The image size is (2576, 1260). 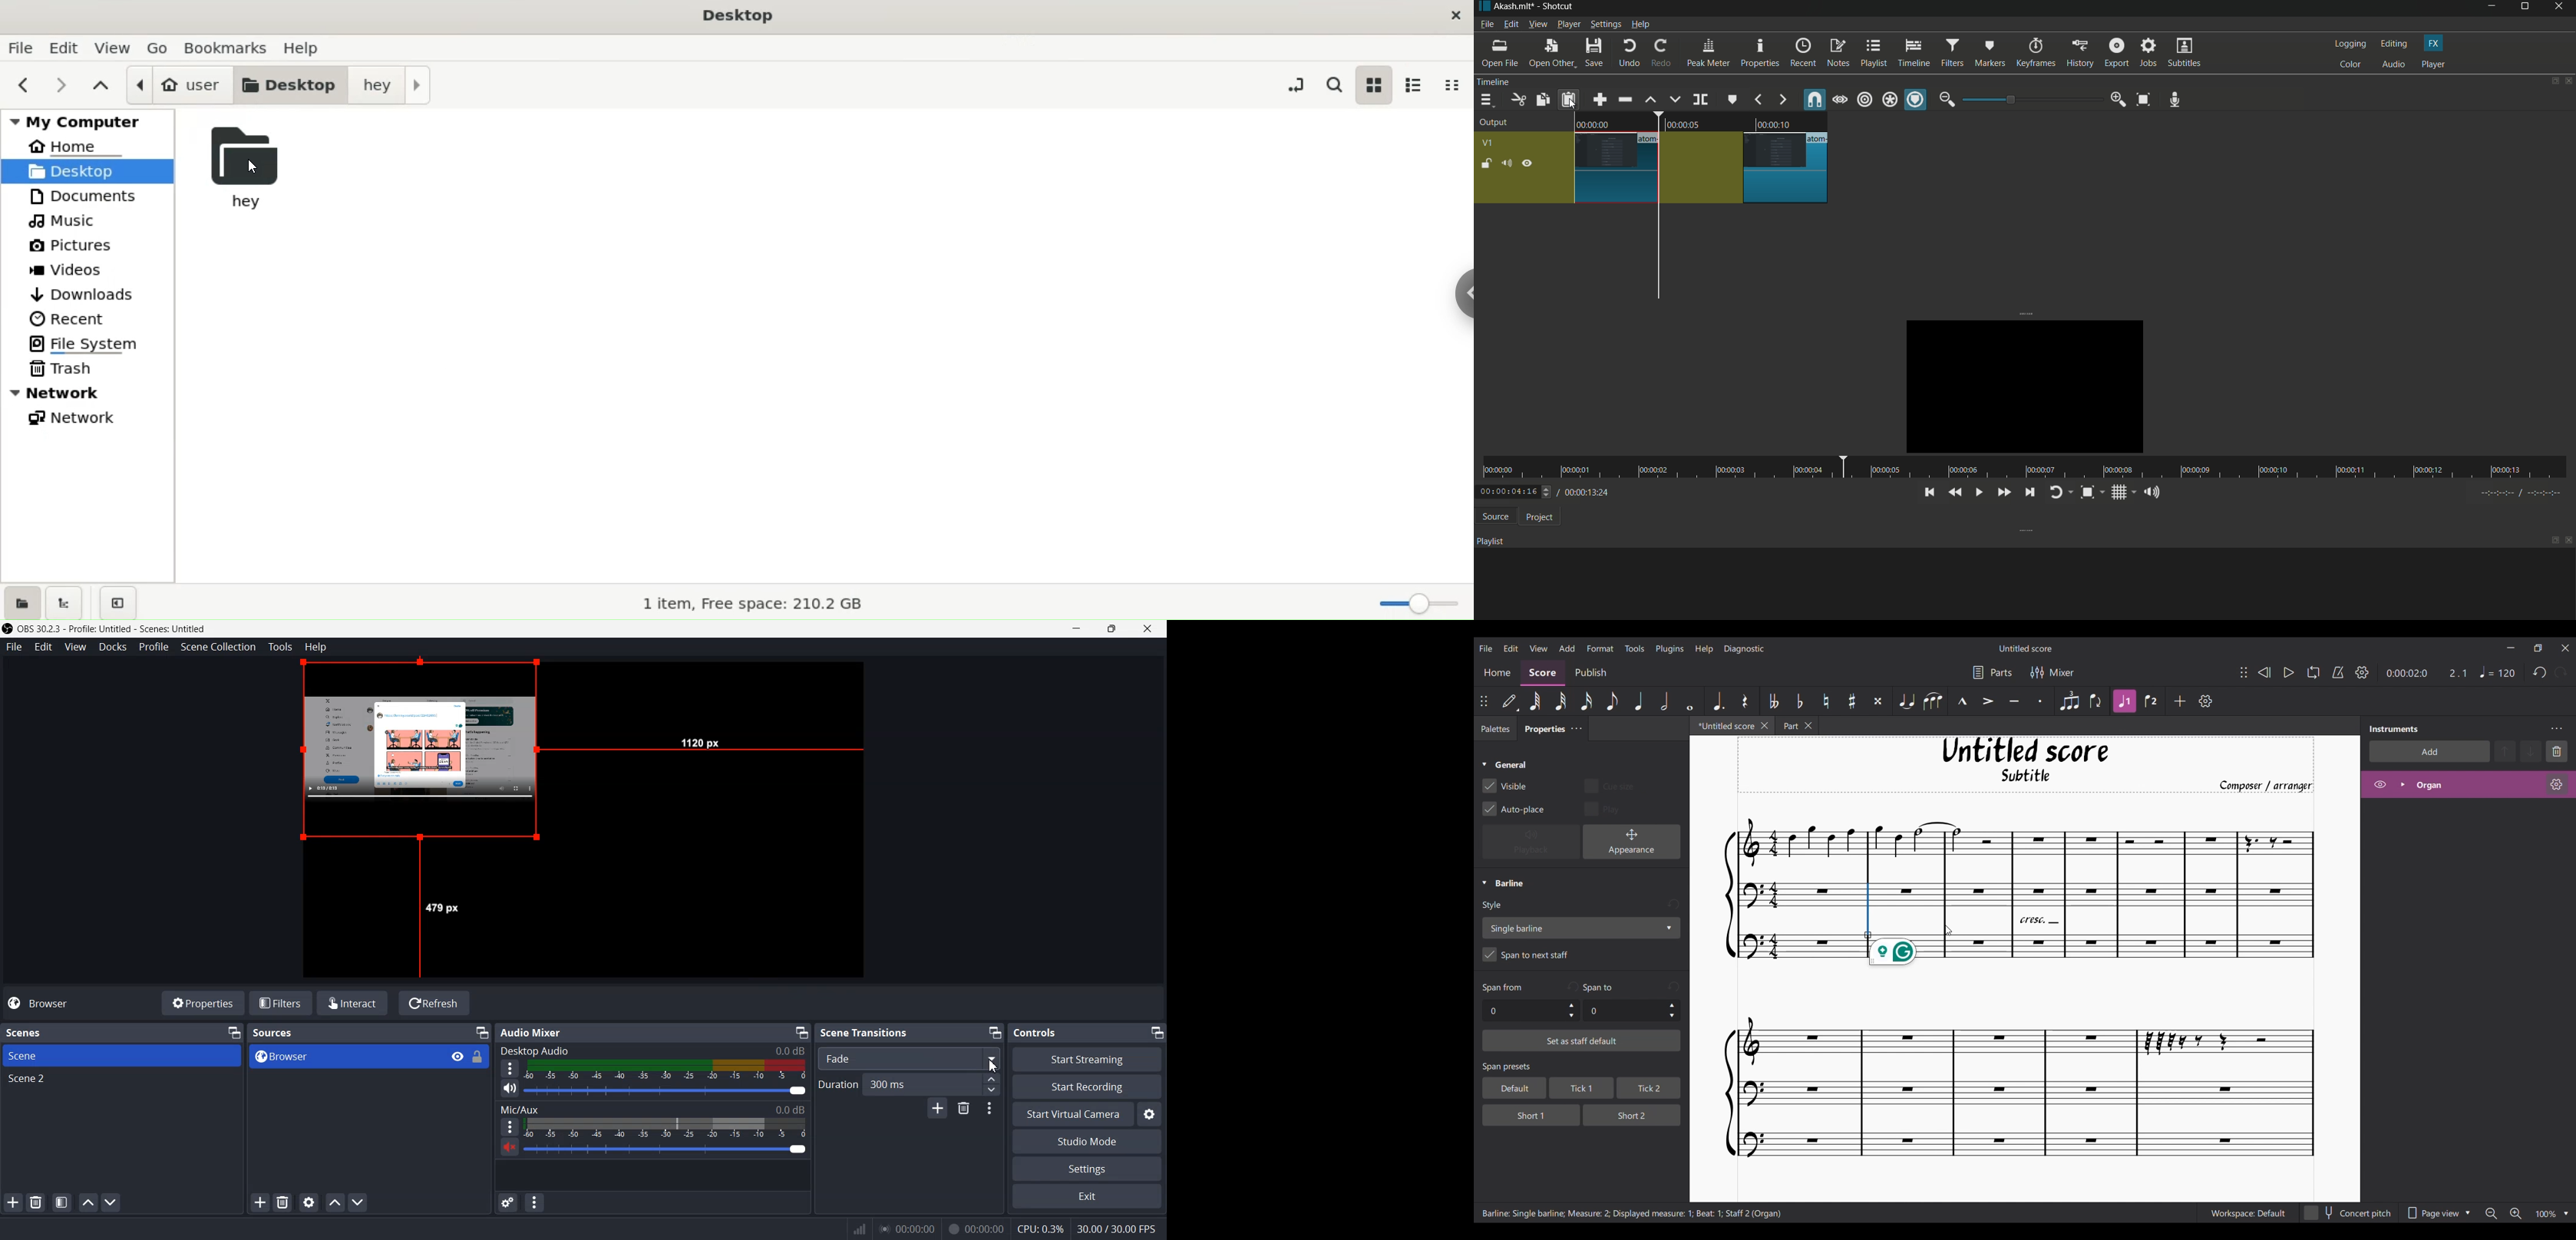 What do you see at coordinates (1582, 1041) in the screenshot?
I see `Set as staff default` at bounding box center [1582, 1041].